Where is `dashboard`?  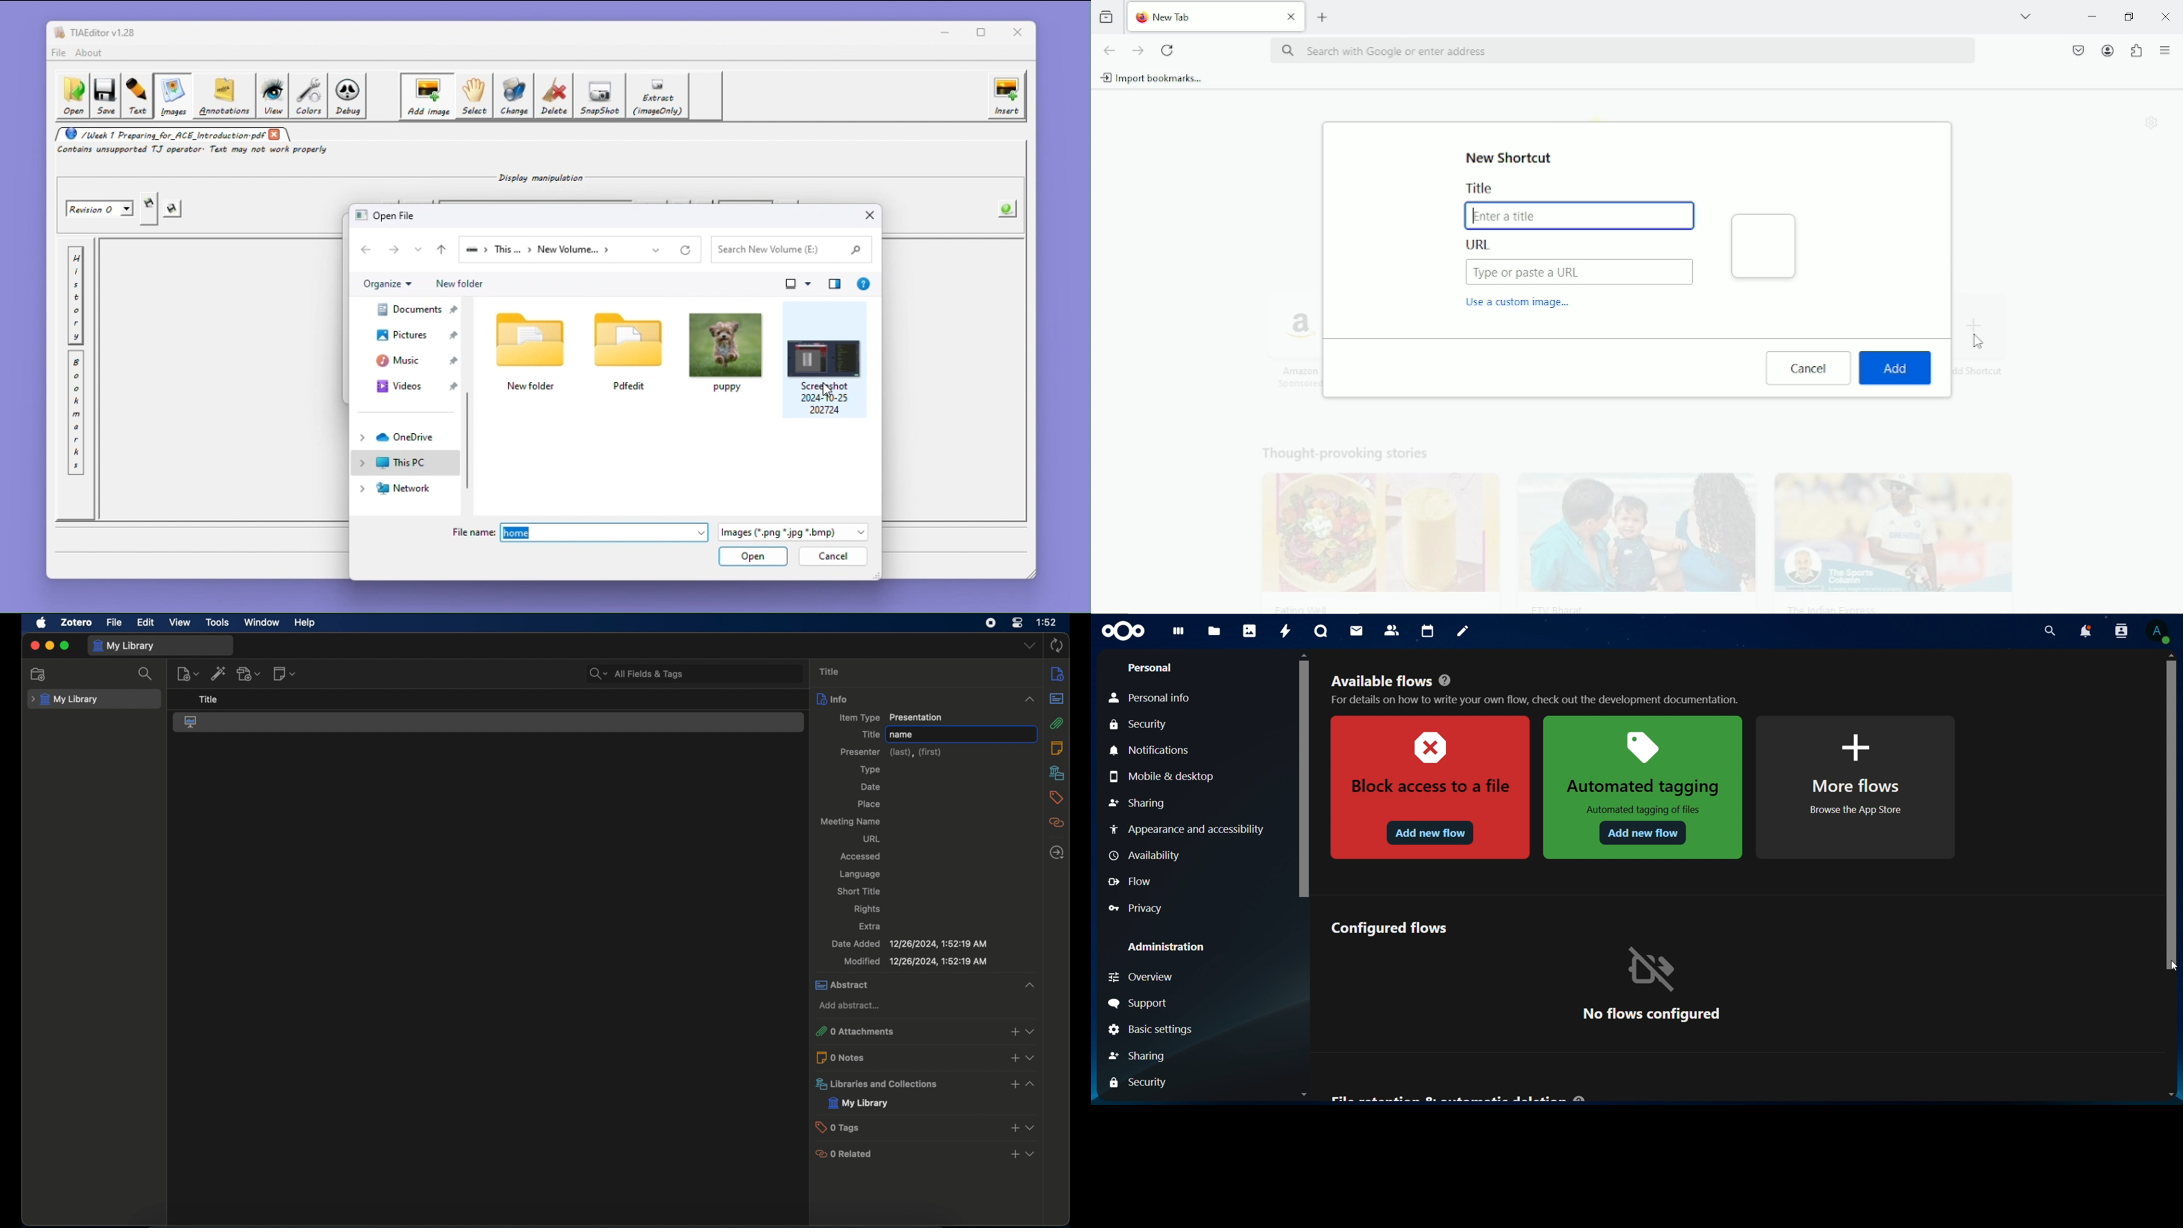 dashboard is located at coordinates (1179, 634).